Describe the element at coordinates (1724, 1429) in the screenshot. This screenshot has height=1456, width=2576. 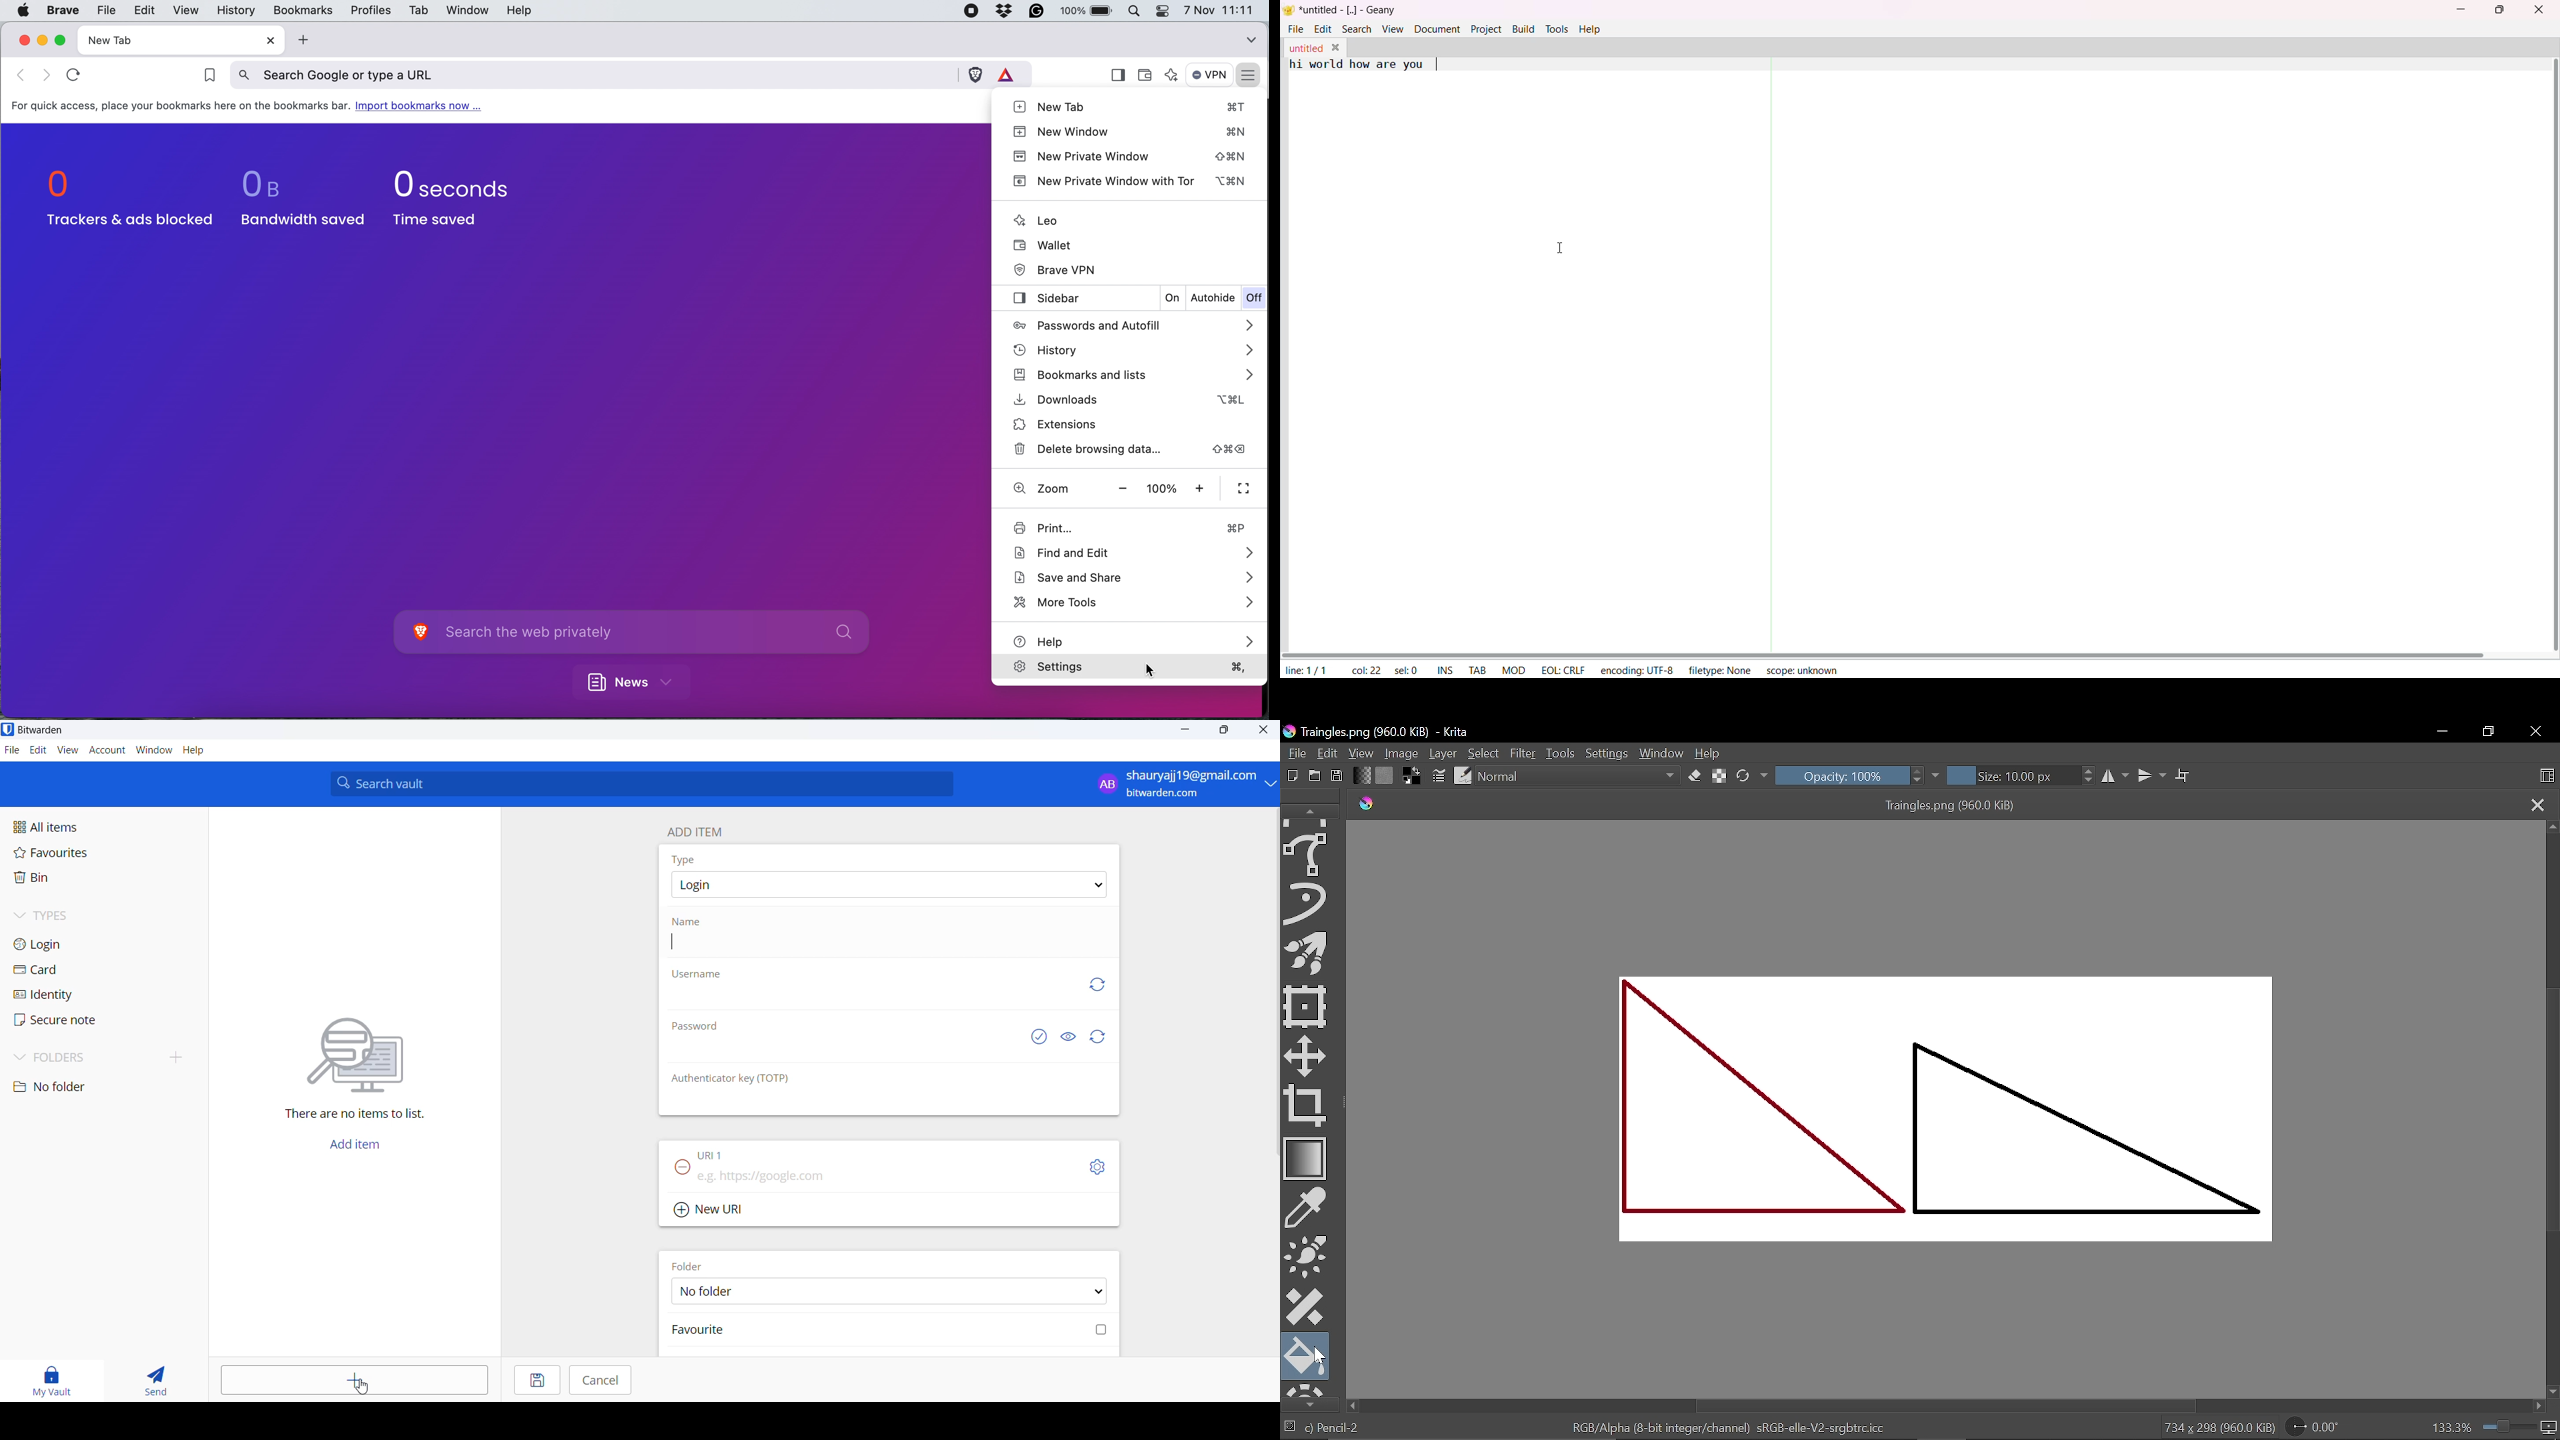
I see `RGB/Alpha (8-bit integer/channel) sRGB-elle-V2-srgbtrc.icc` at that location.